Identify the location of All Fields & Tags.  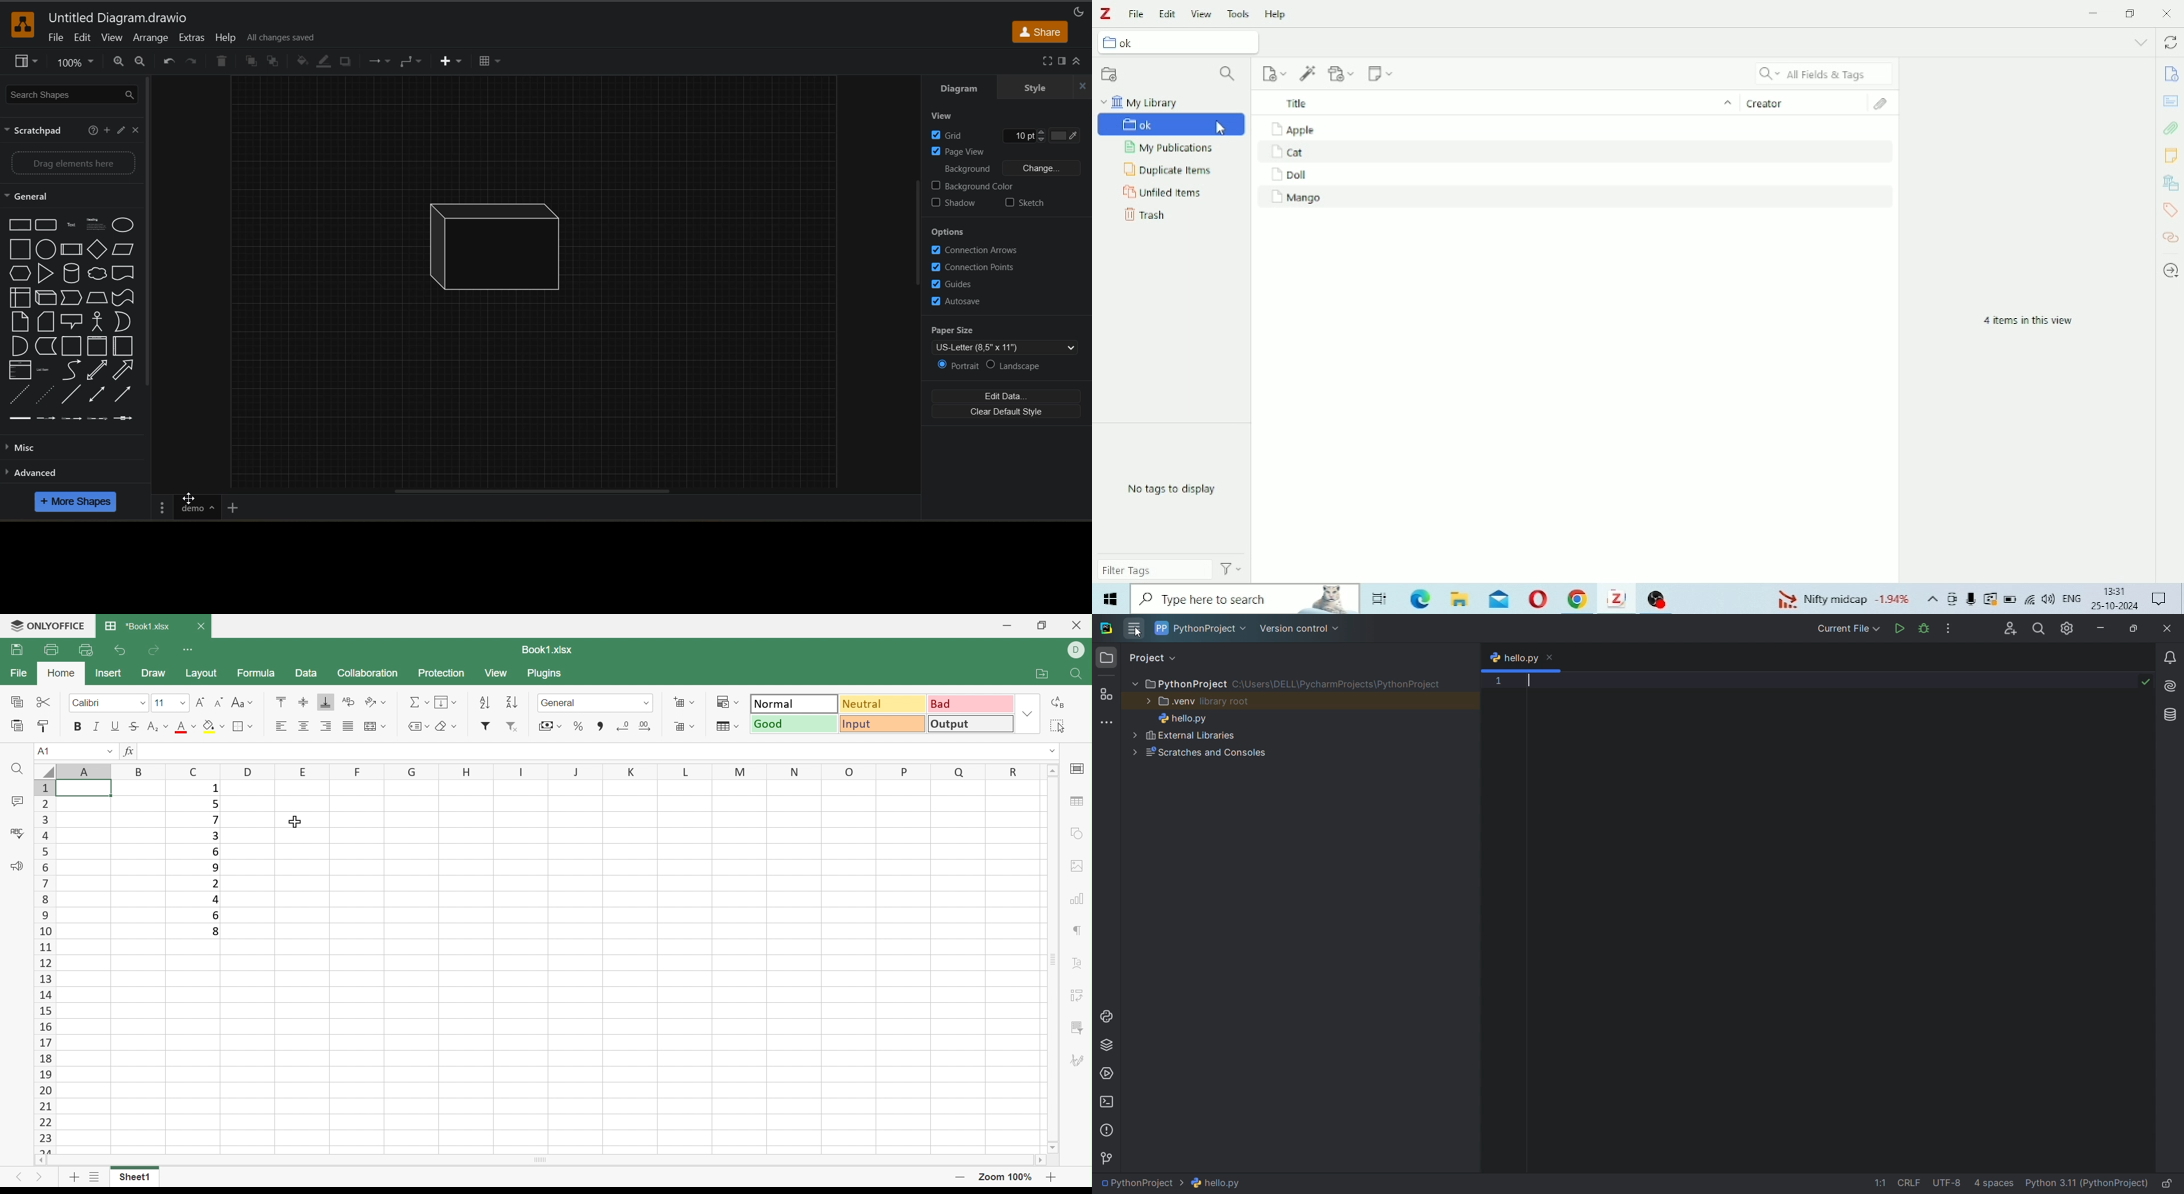
(1824, 73).